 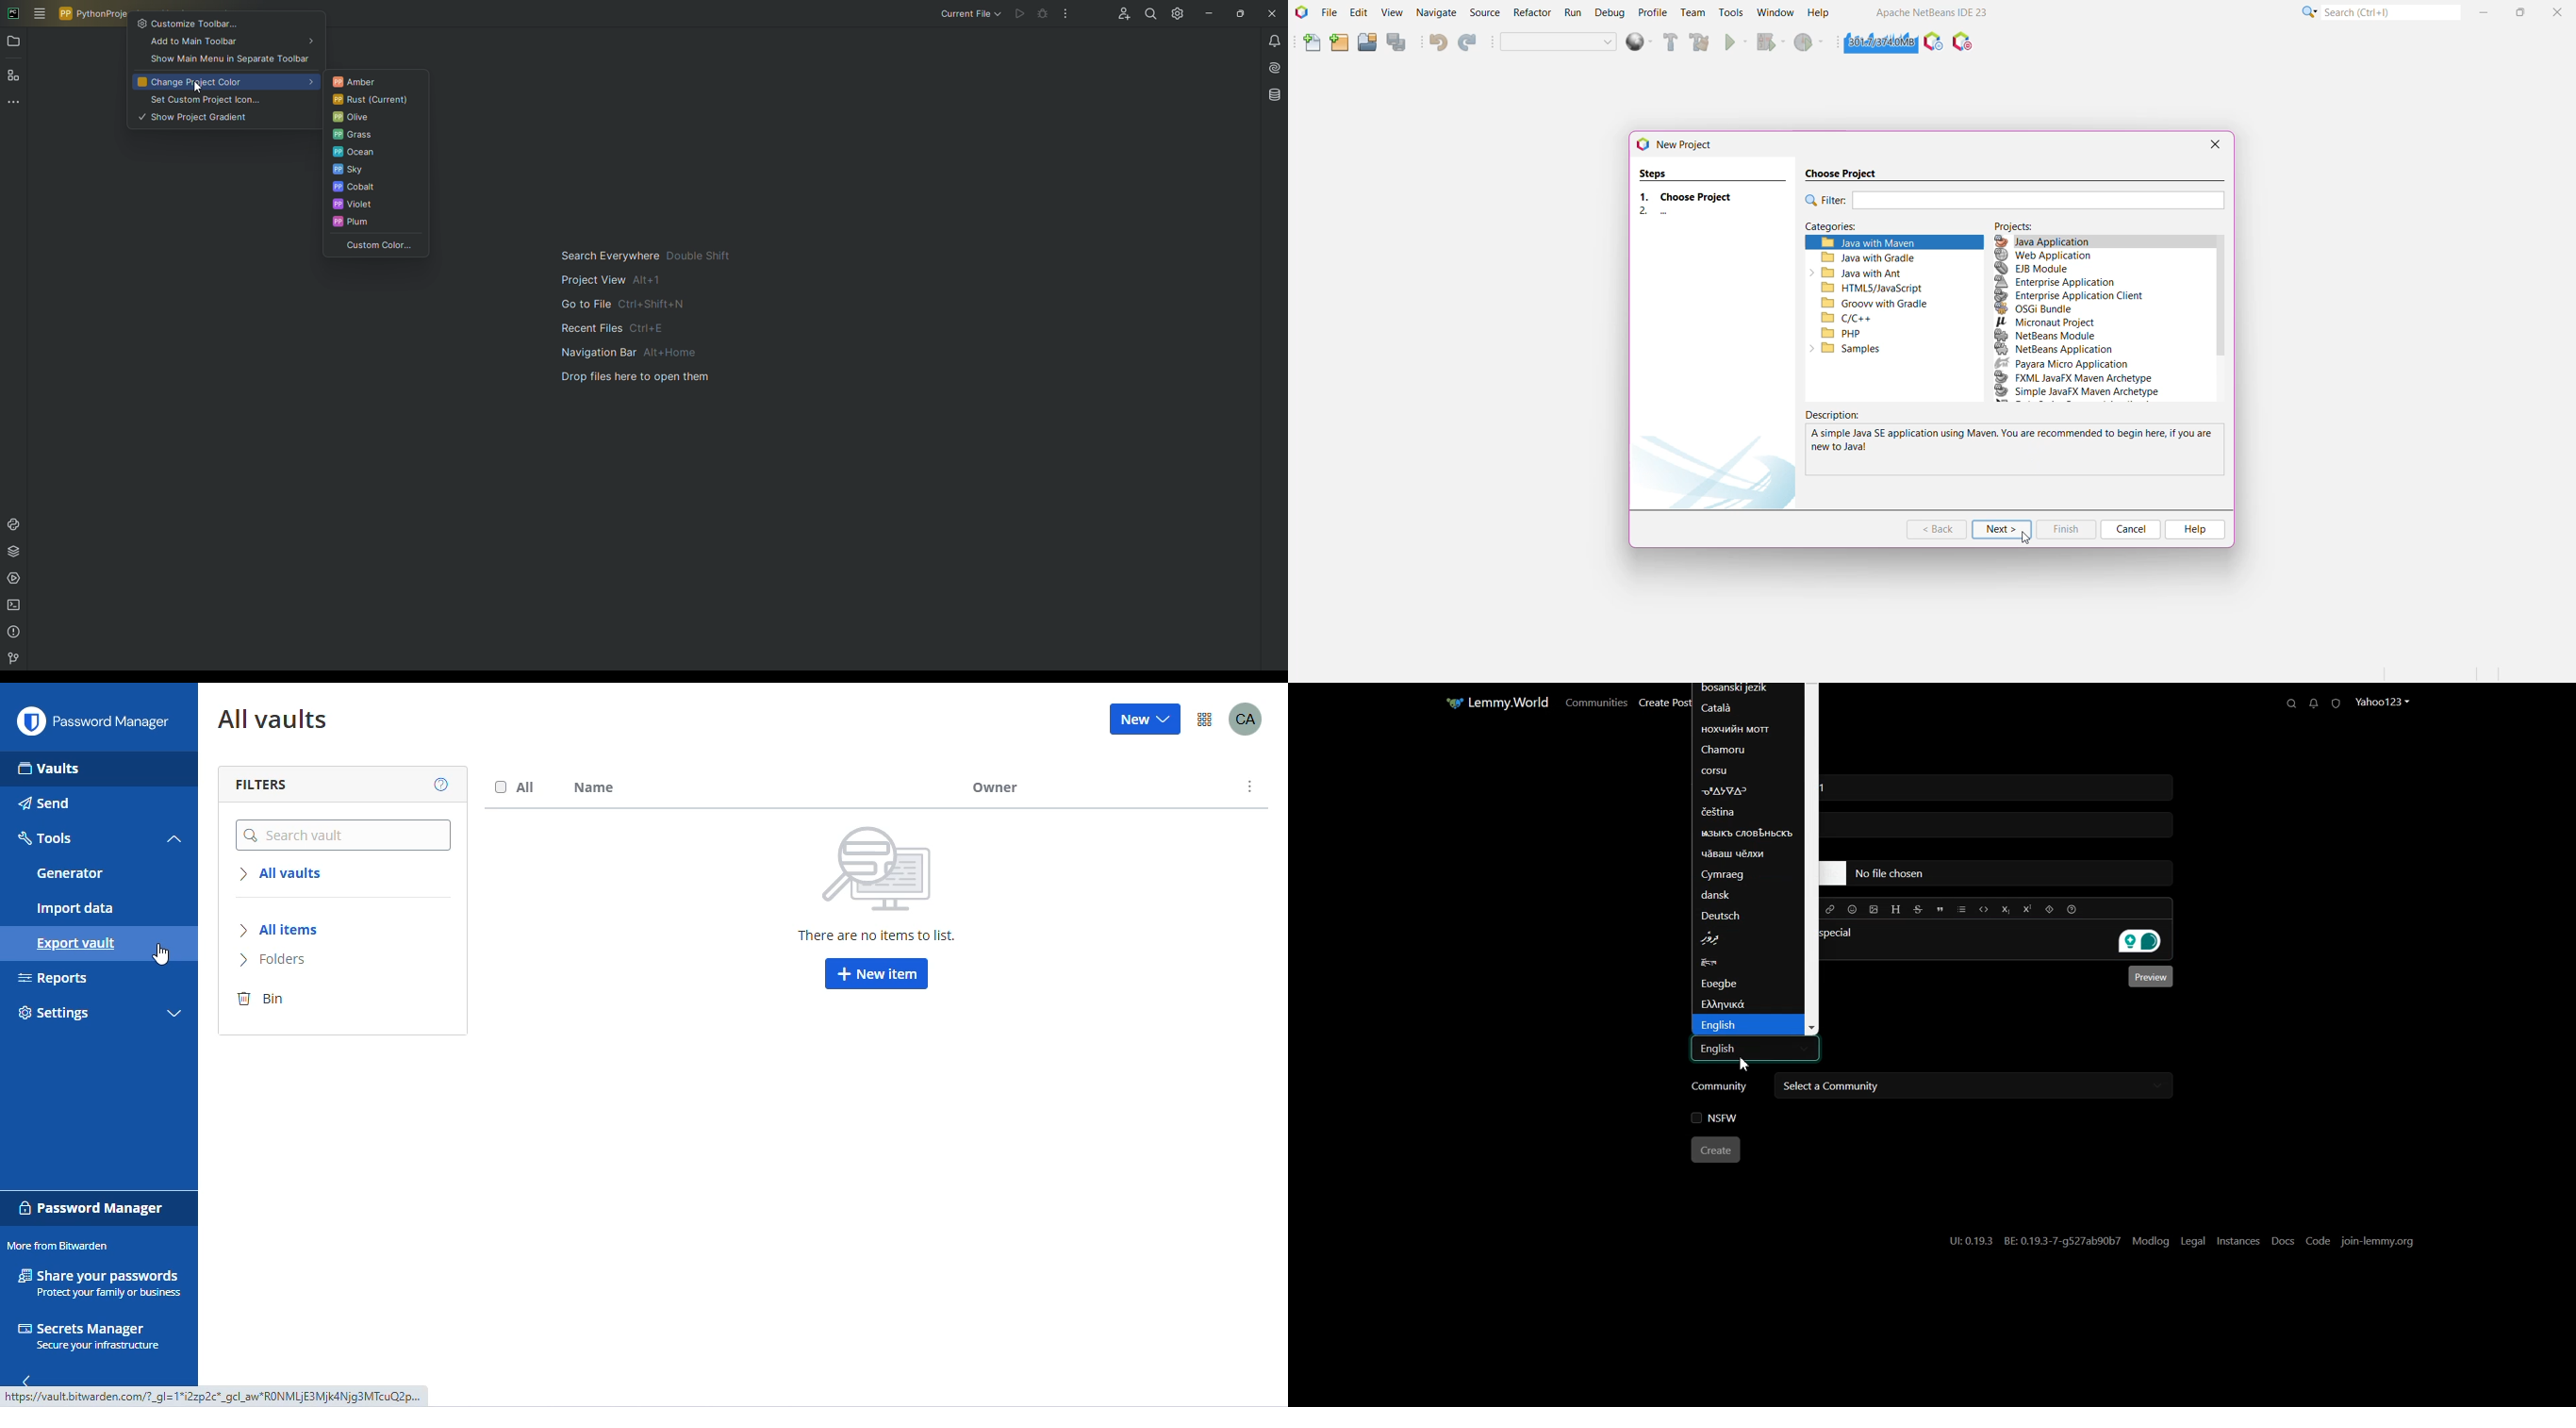 What do you see at coordinates (655, 317) in the screenshot?
I see `Navigation` at bounding box center [655, 317].